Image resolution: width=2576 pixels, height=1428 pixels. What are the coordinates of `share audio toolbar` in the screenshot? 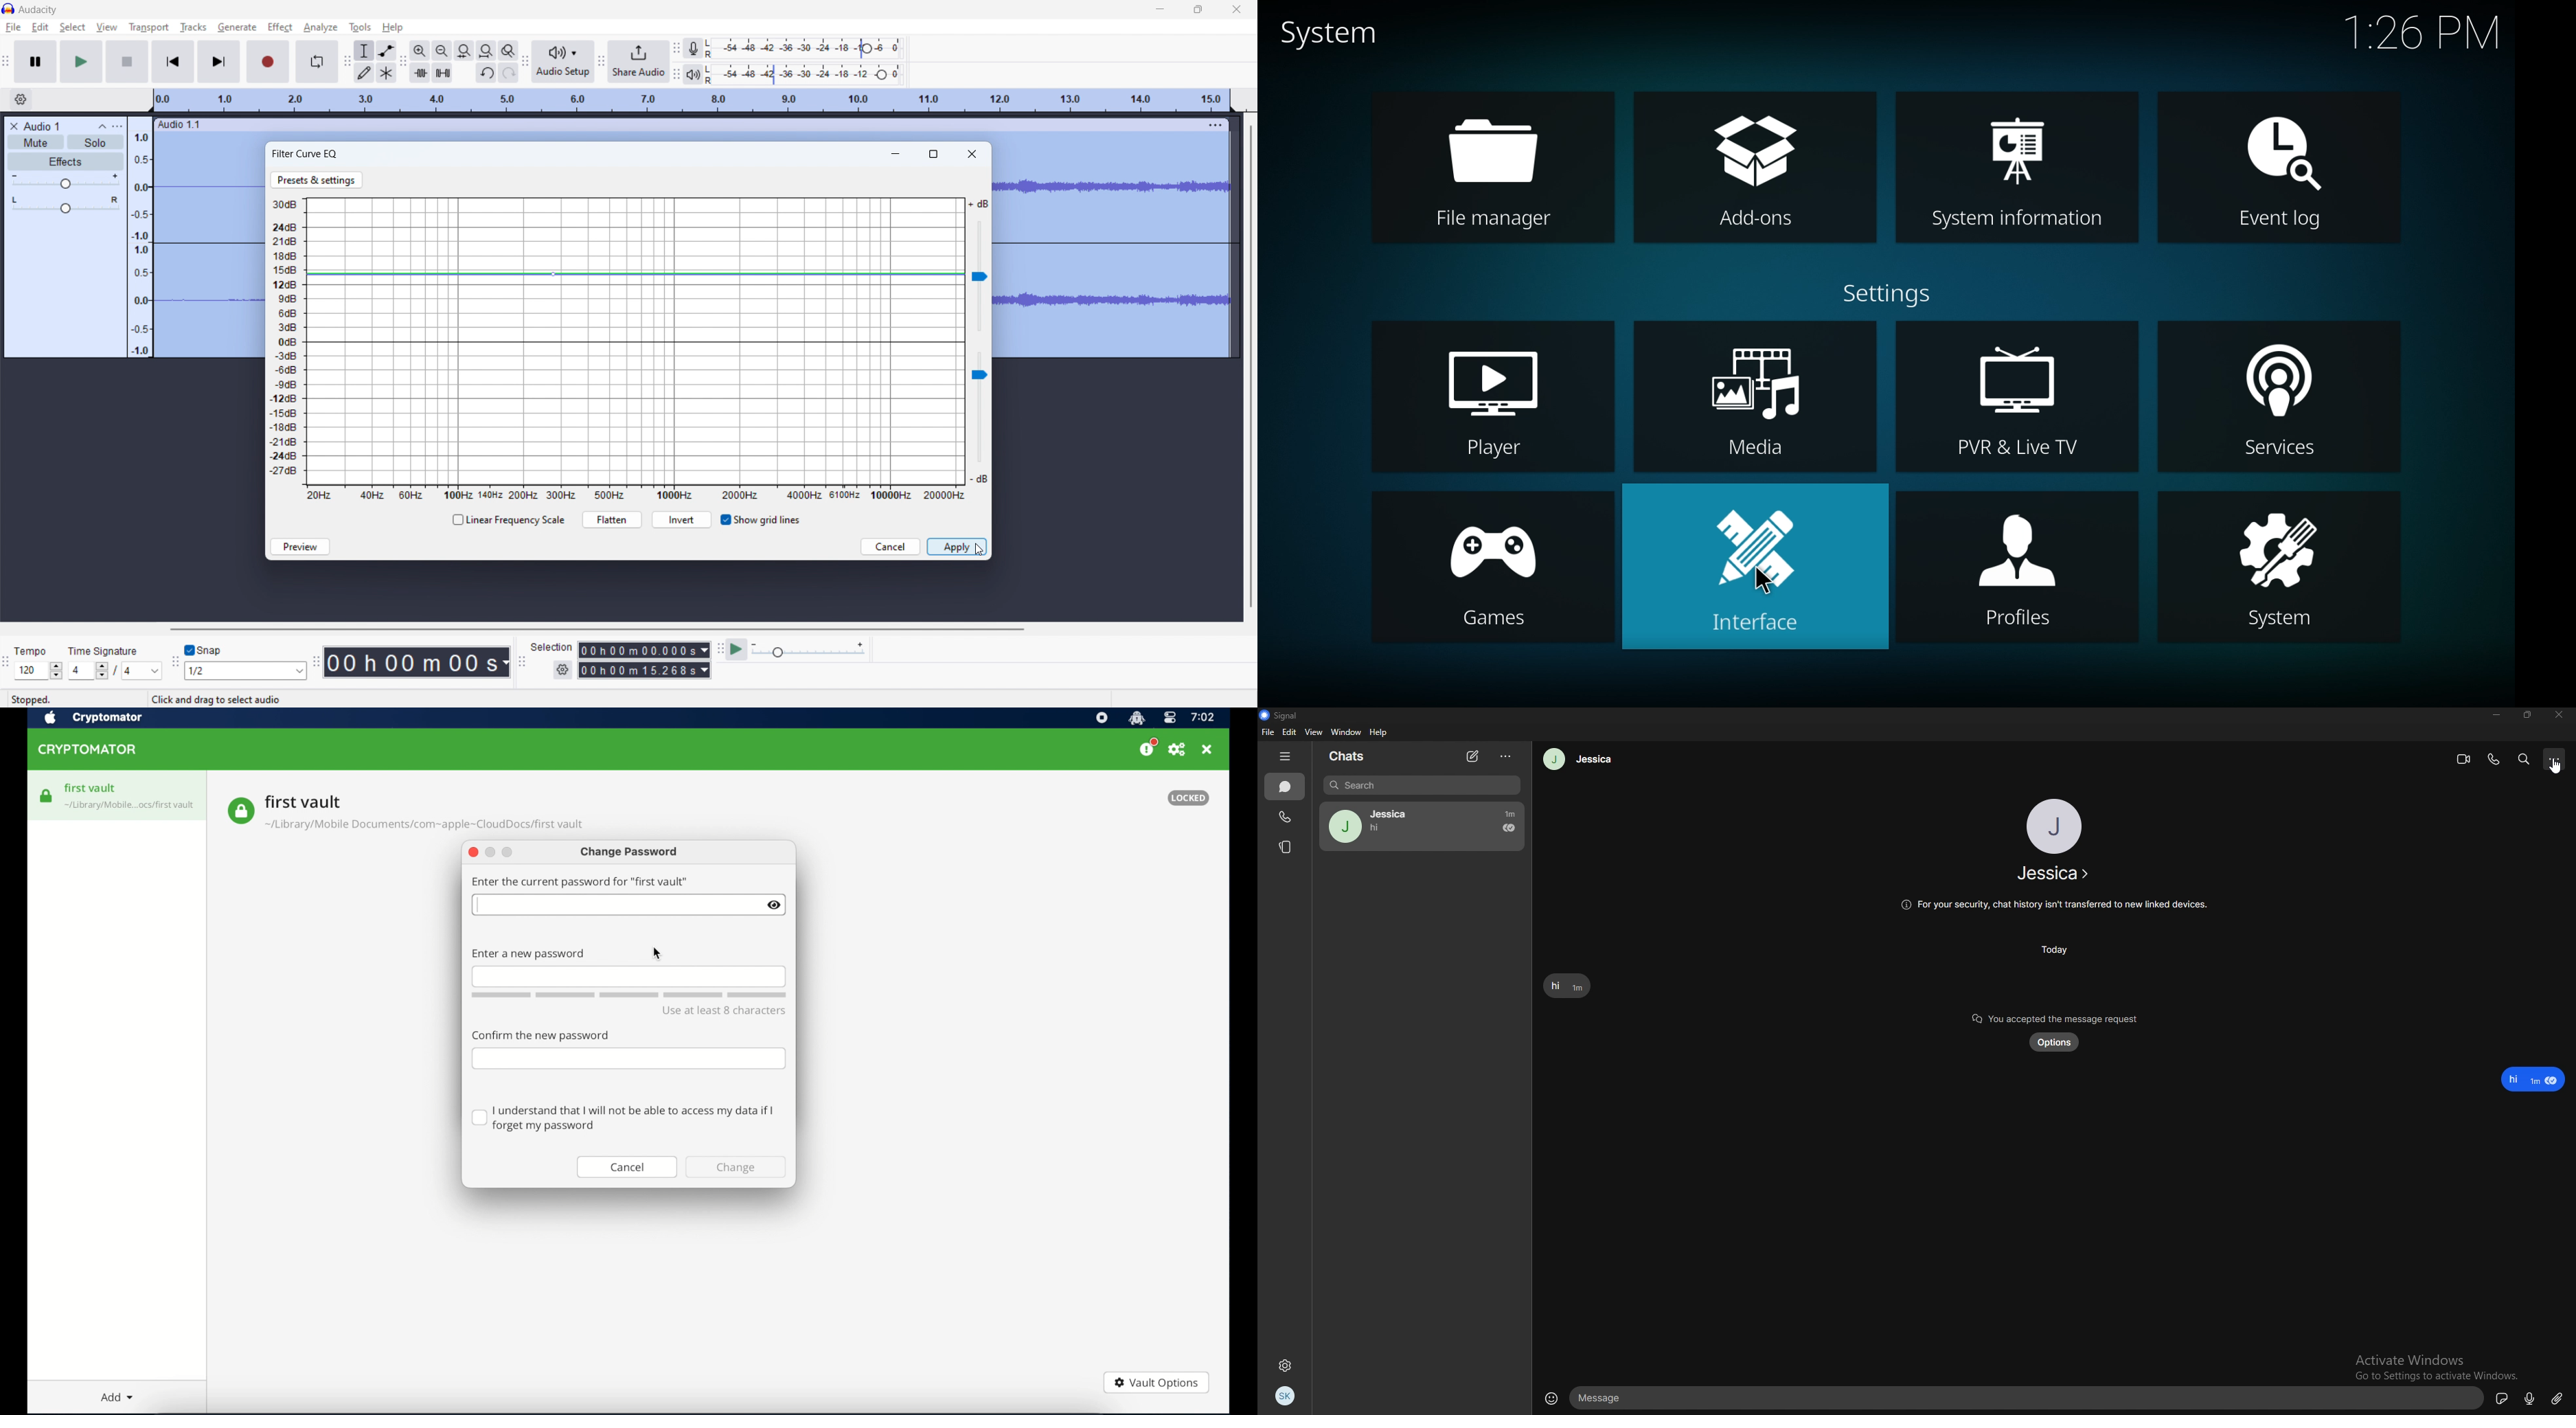 It's located at (602, 61).